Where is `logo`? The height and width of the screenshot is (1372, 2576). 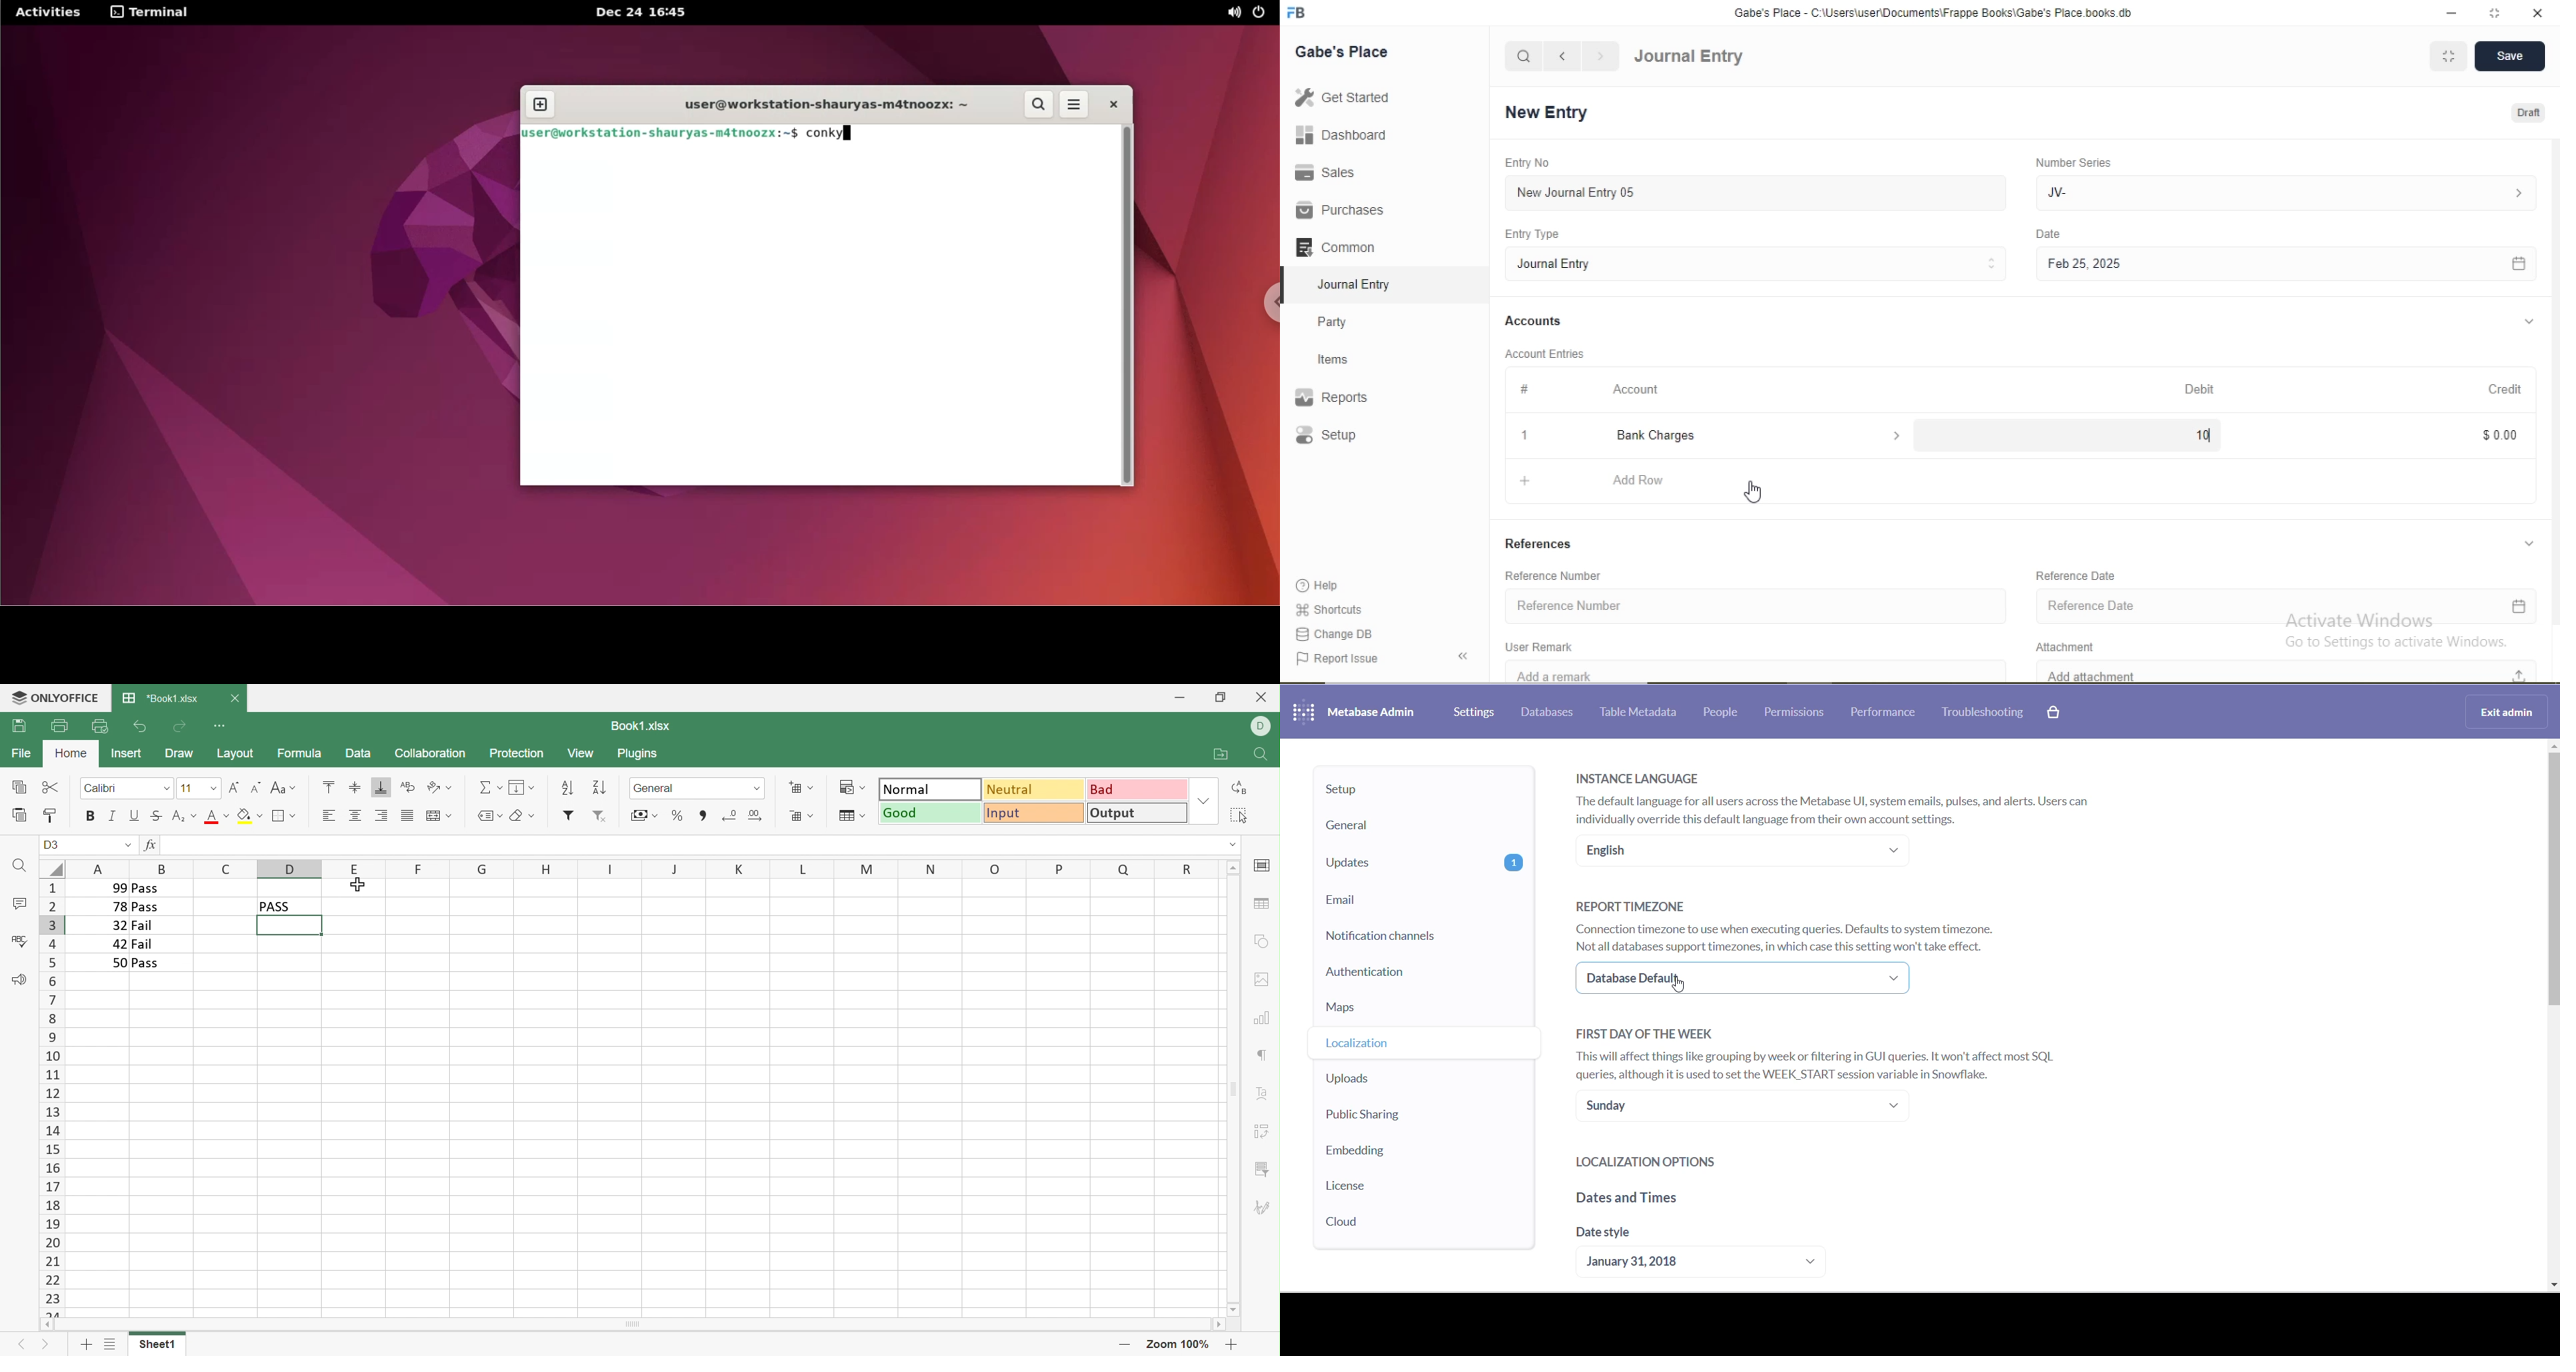 logo is located at coordinates (1298, 13).